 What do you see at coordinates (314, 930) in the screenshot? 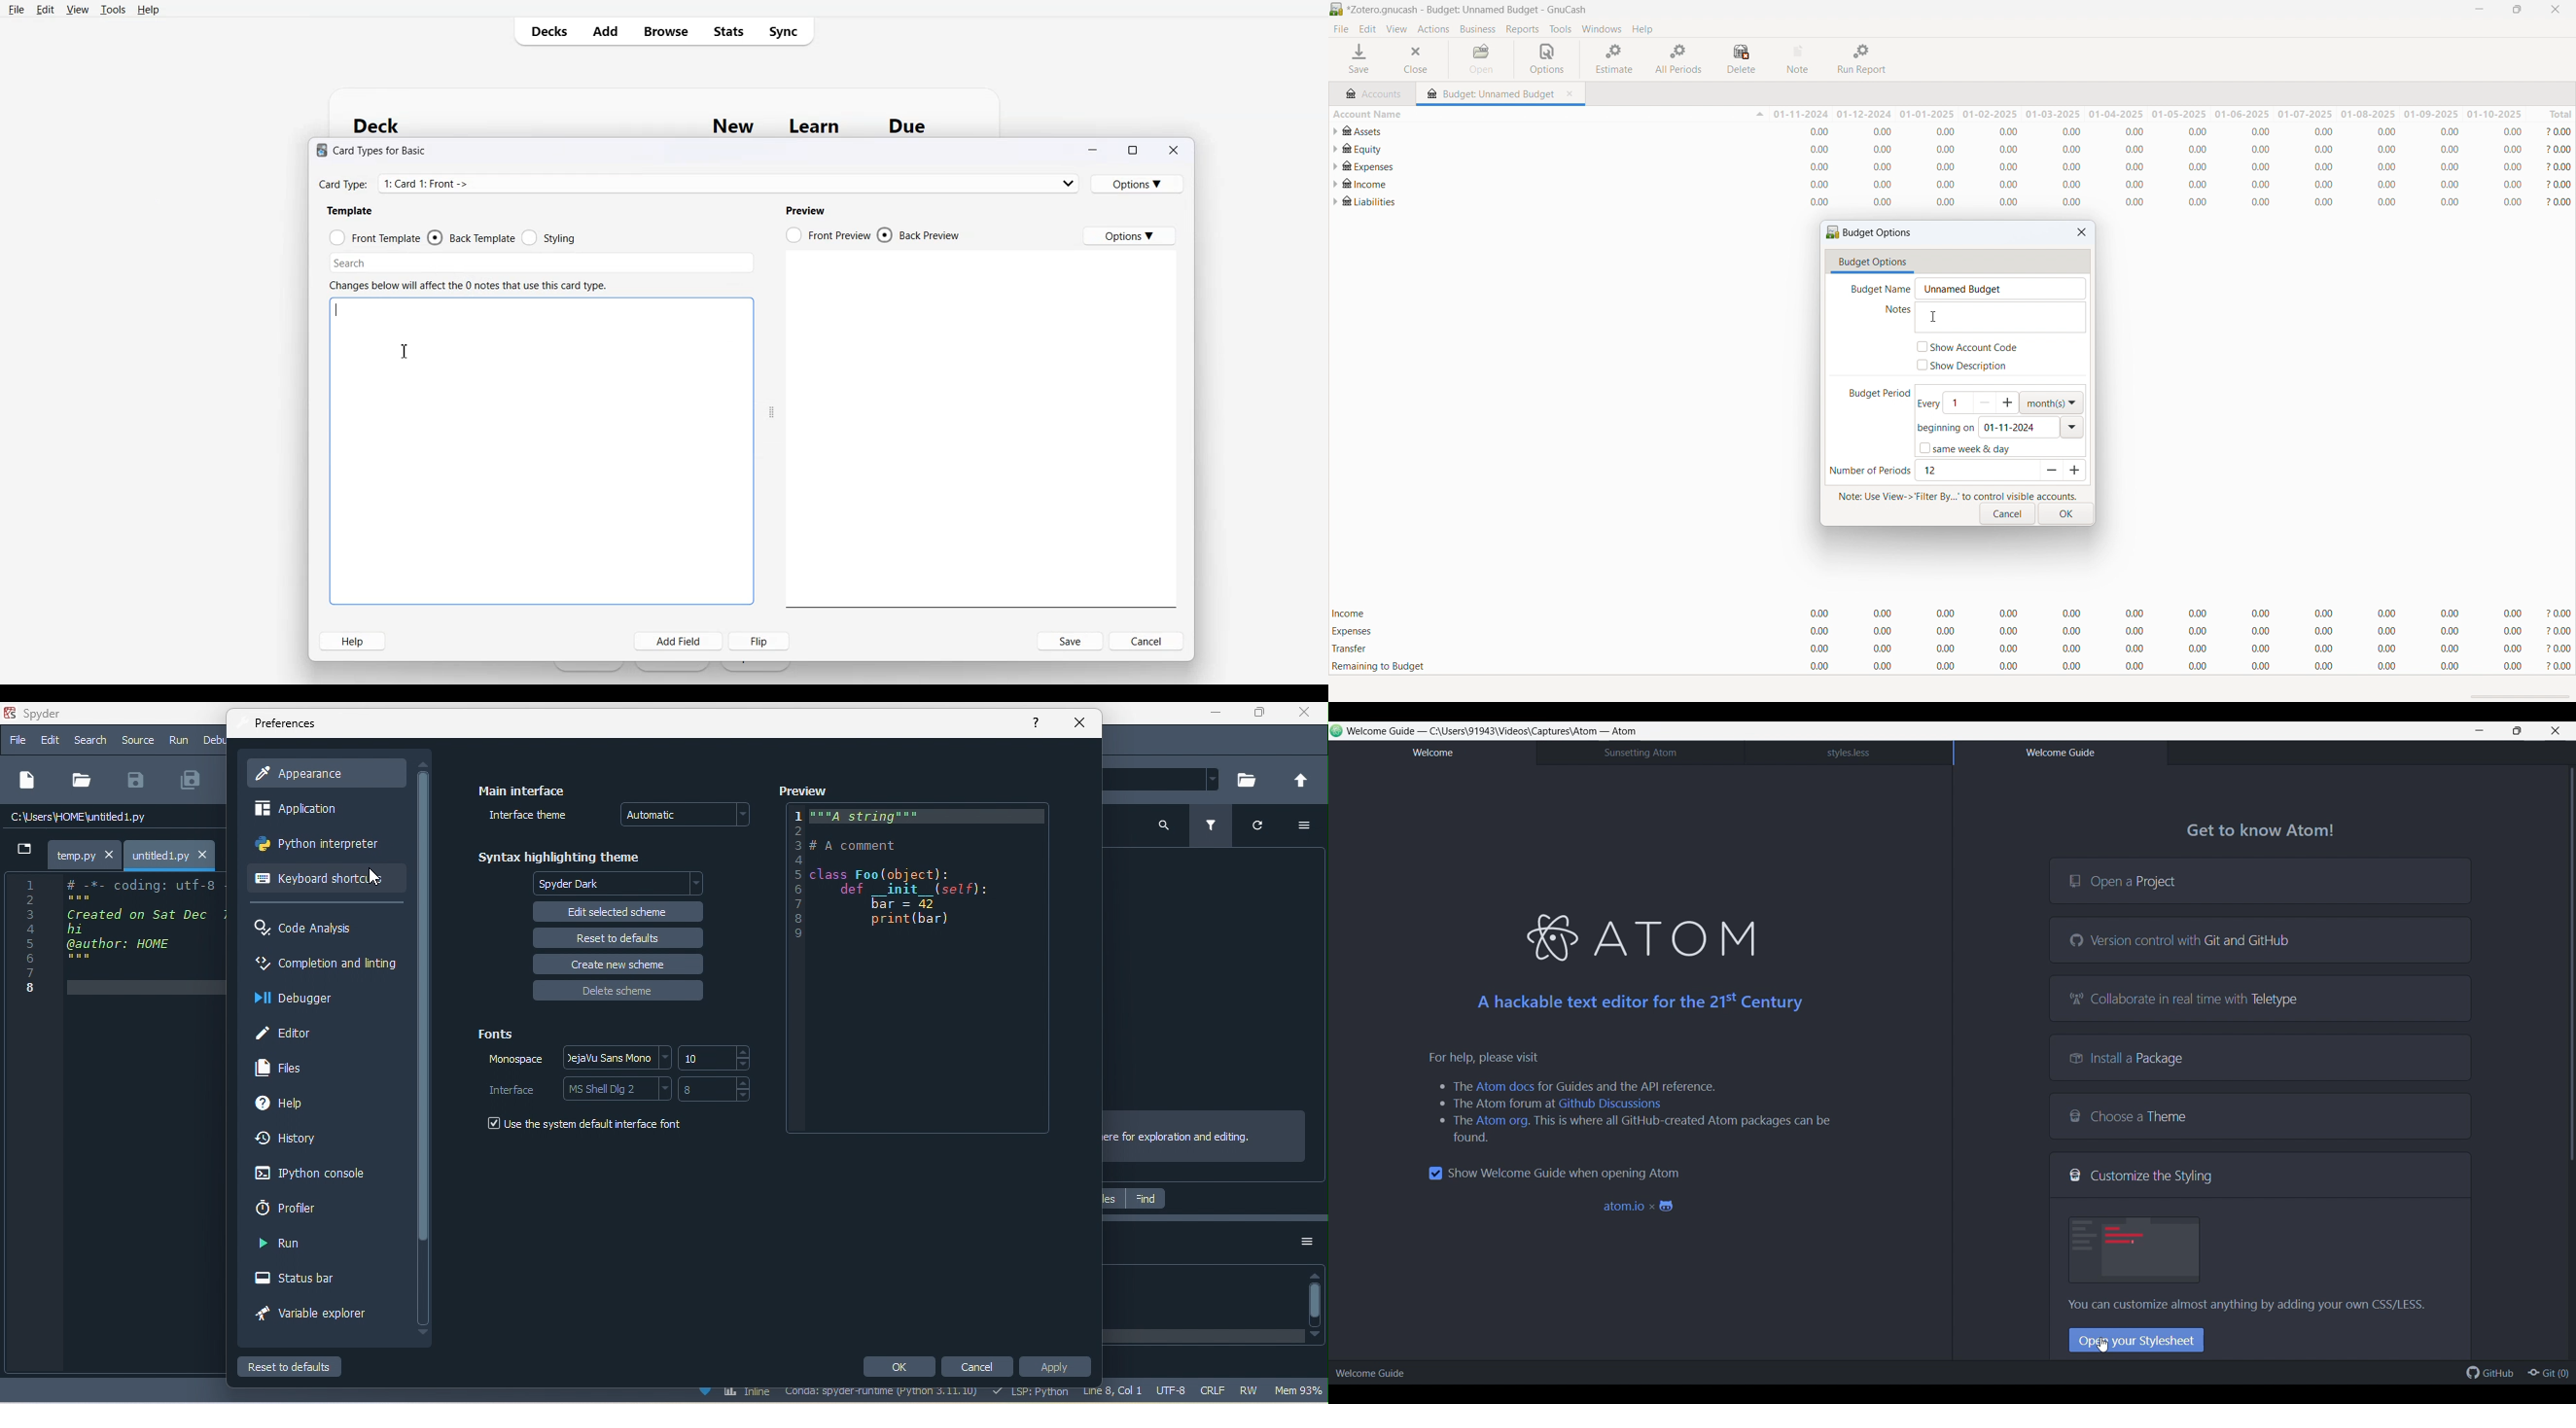
I see `code analysis` at bounding box center [314, 930].